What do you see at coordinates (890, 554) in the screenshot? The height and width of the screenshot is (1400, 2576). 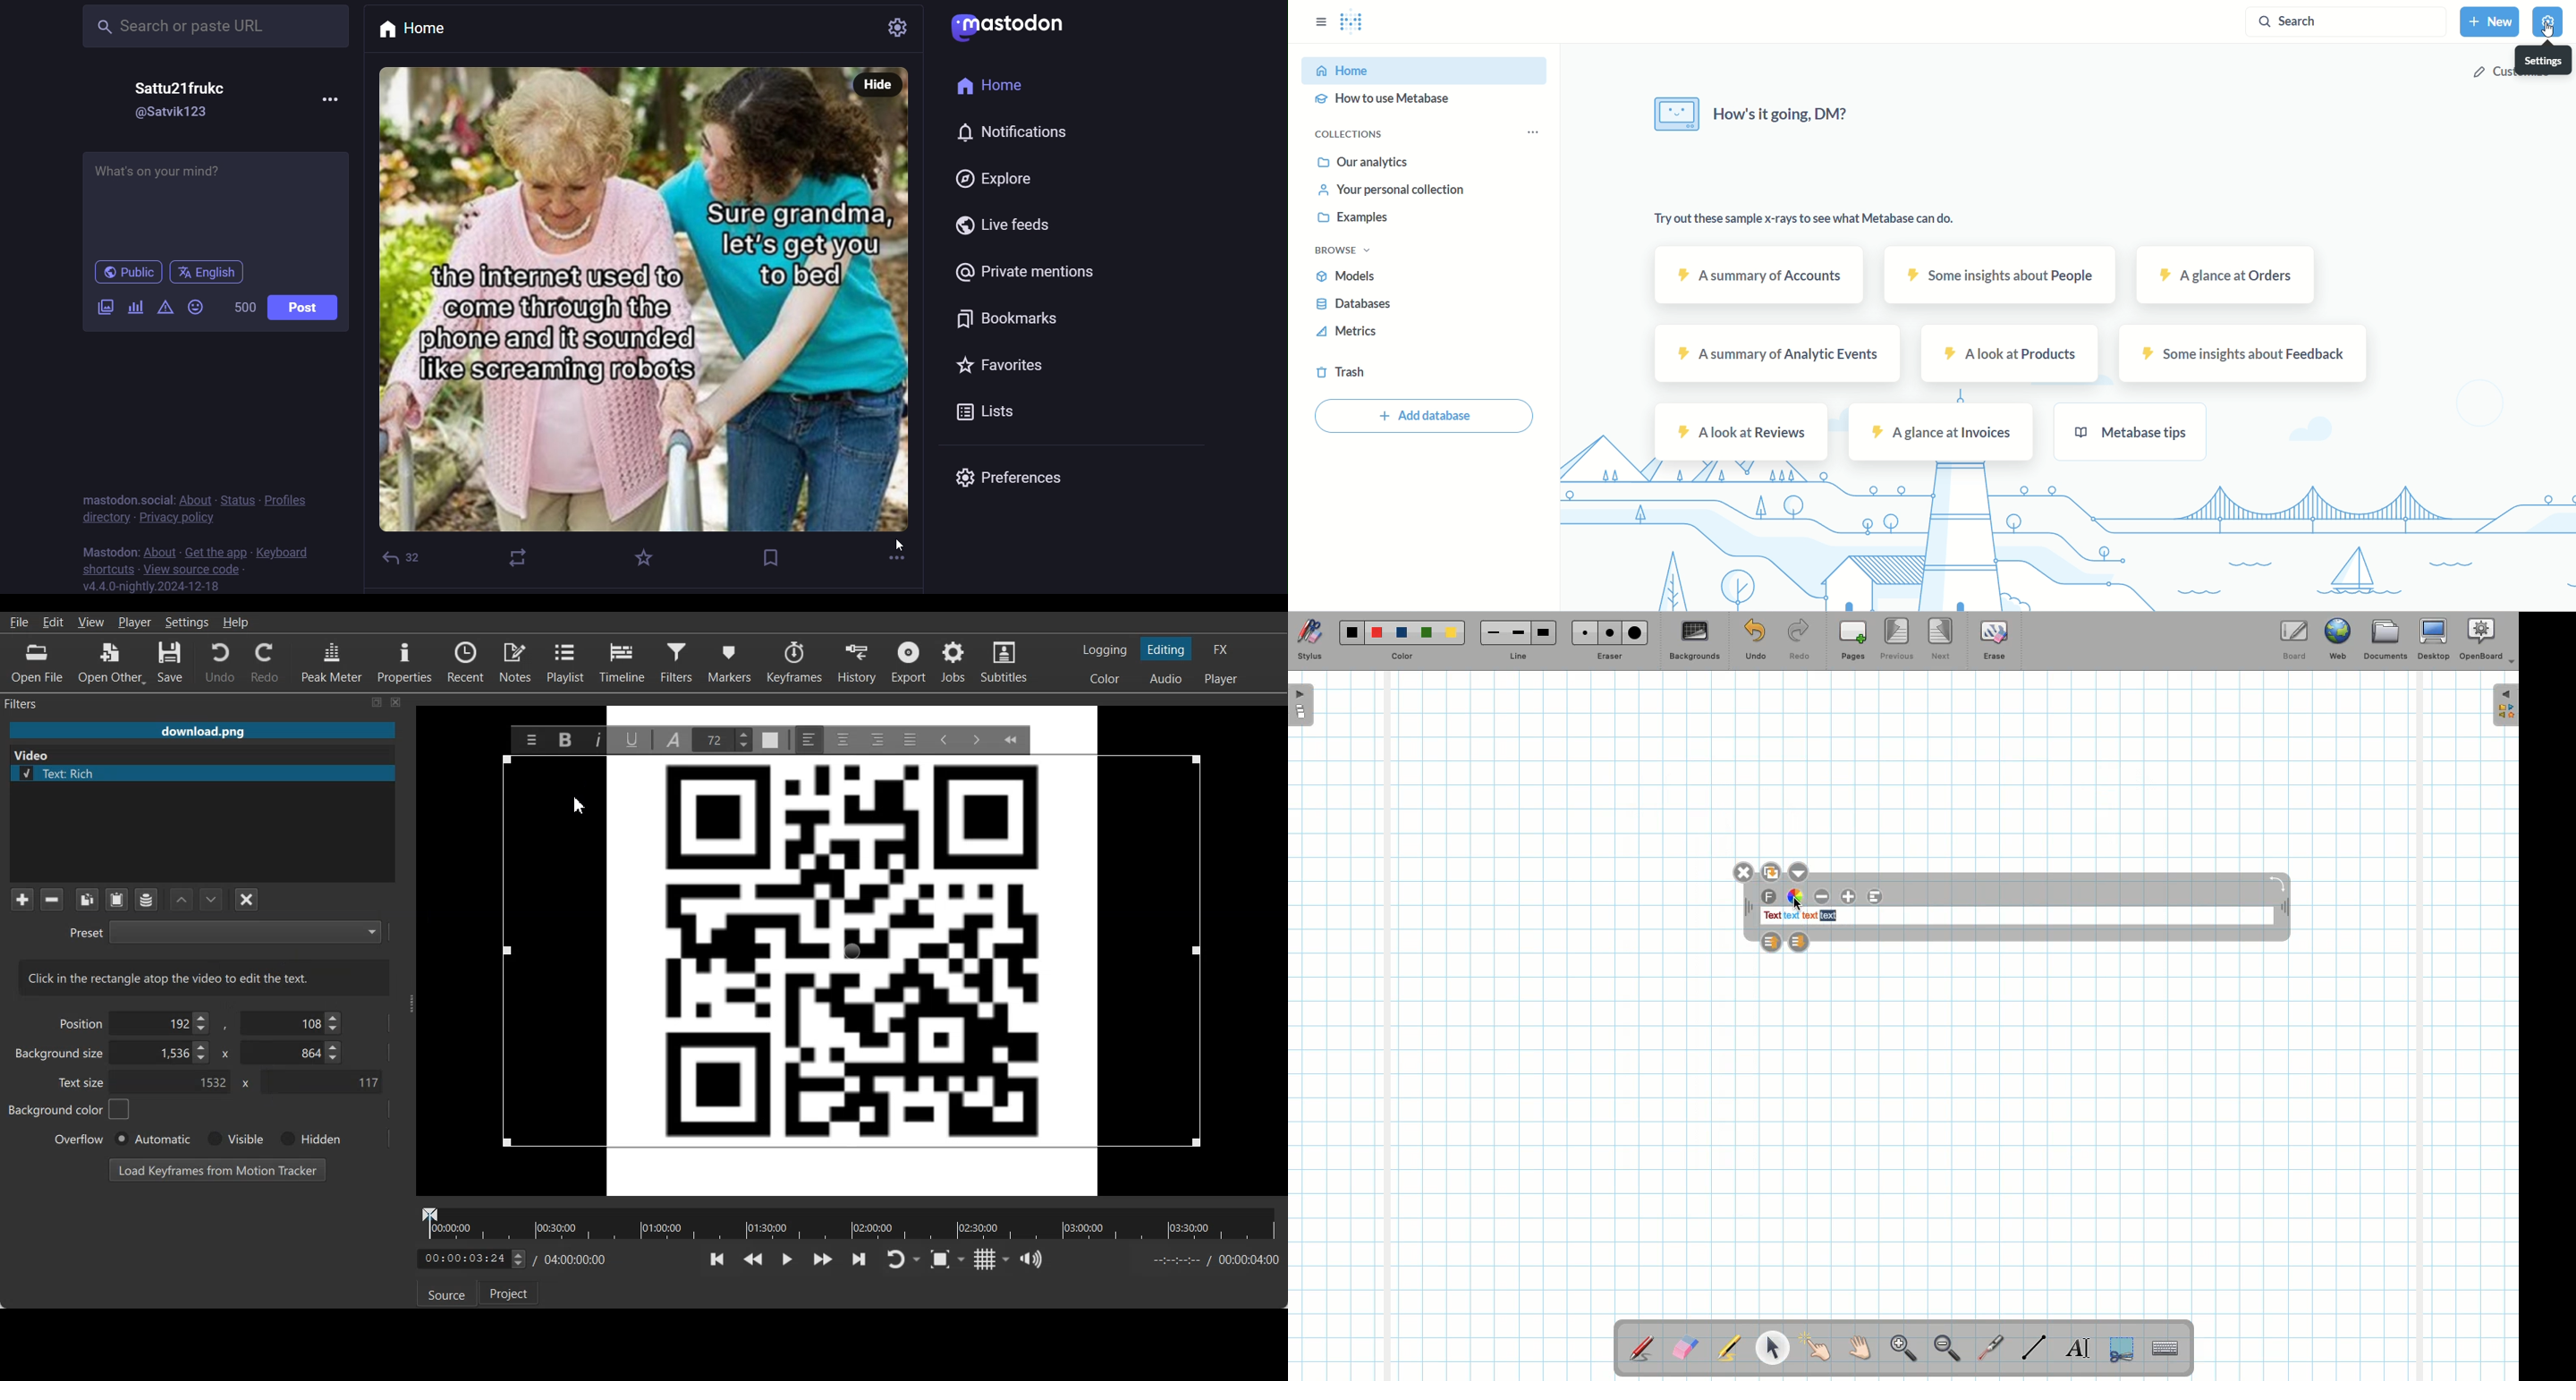 I see `more` at bounding box center [890, 554].